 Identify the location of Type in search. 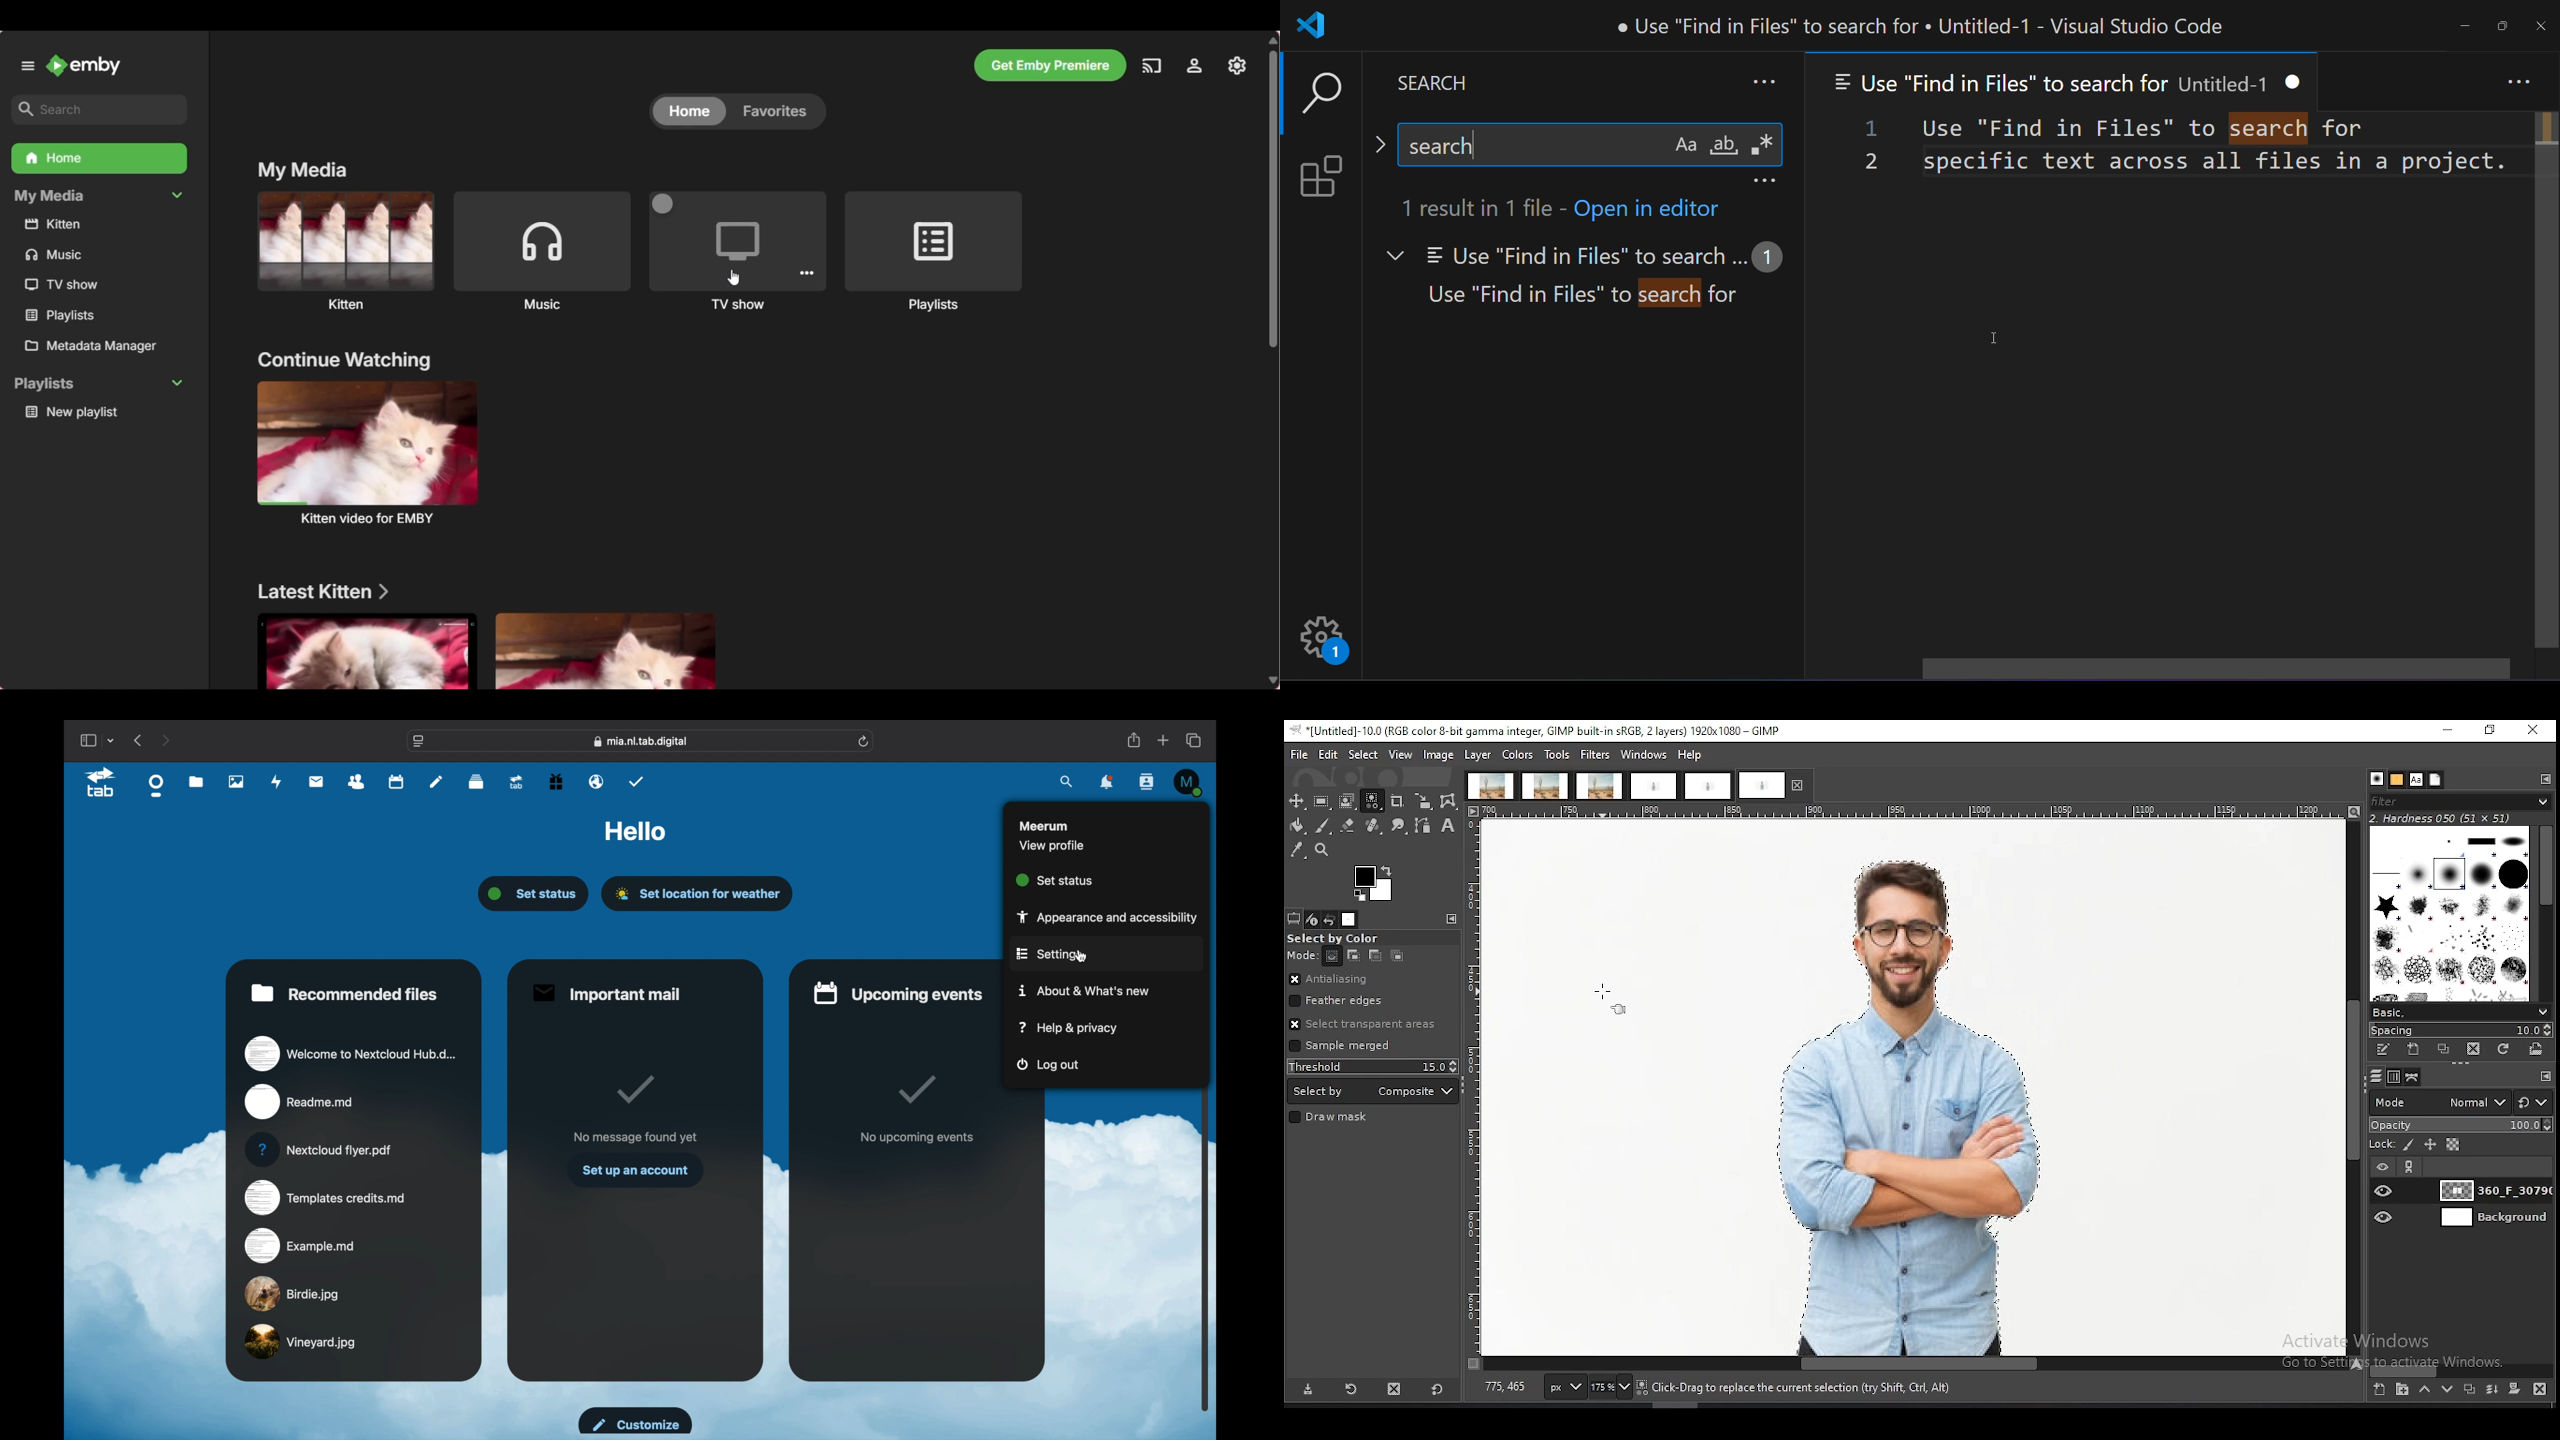
(99, 110).